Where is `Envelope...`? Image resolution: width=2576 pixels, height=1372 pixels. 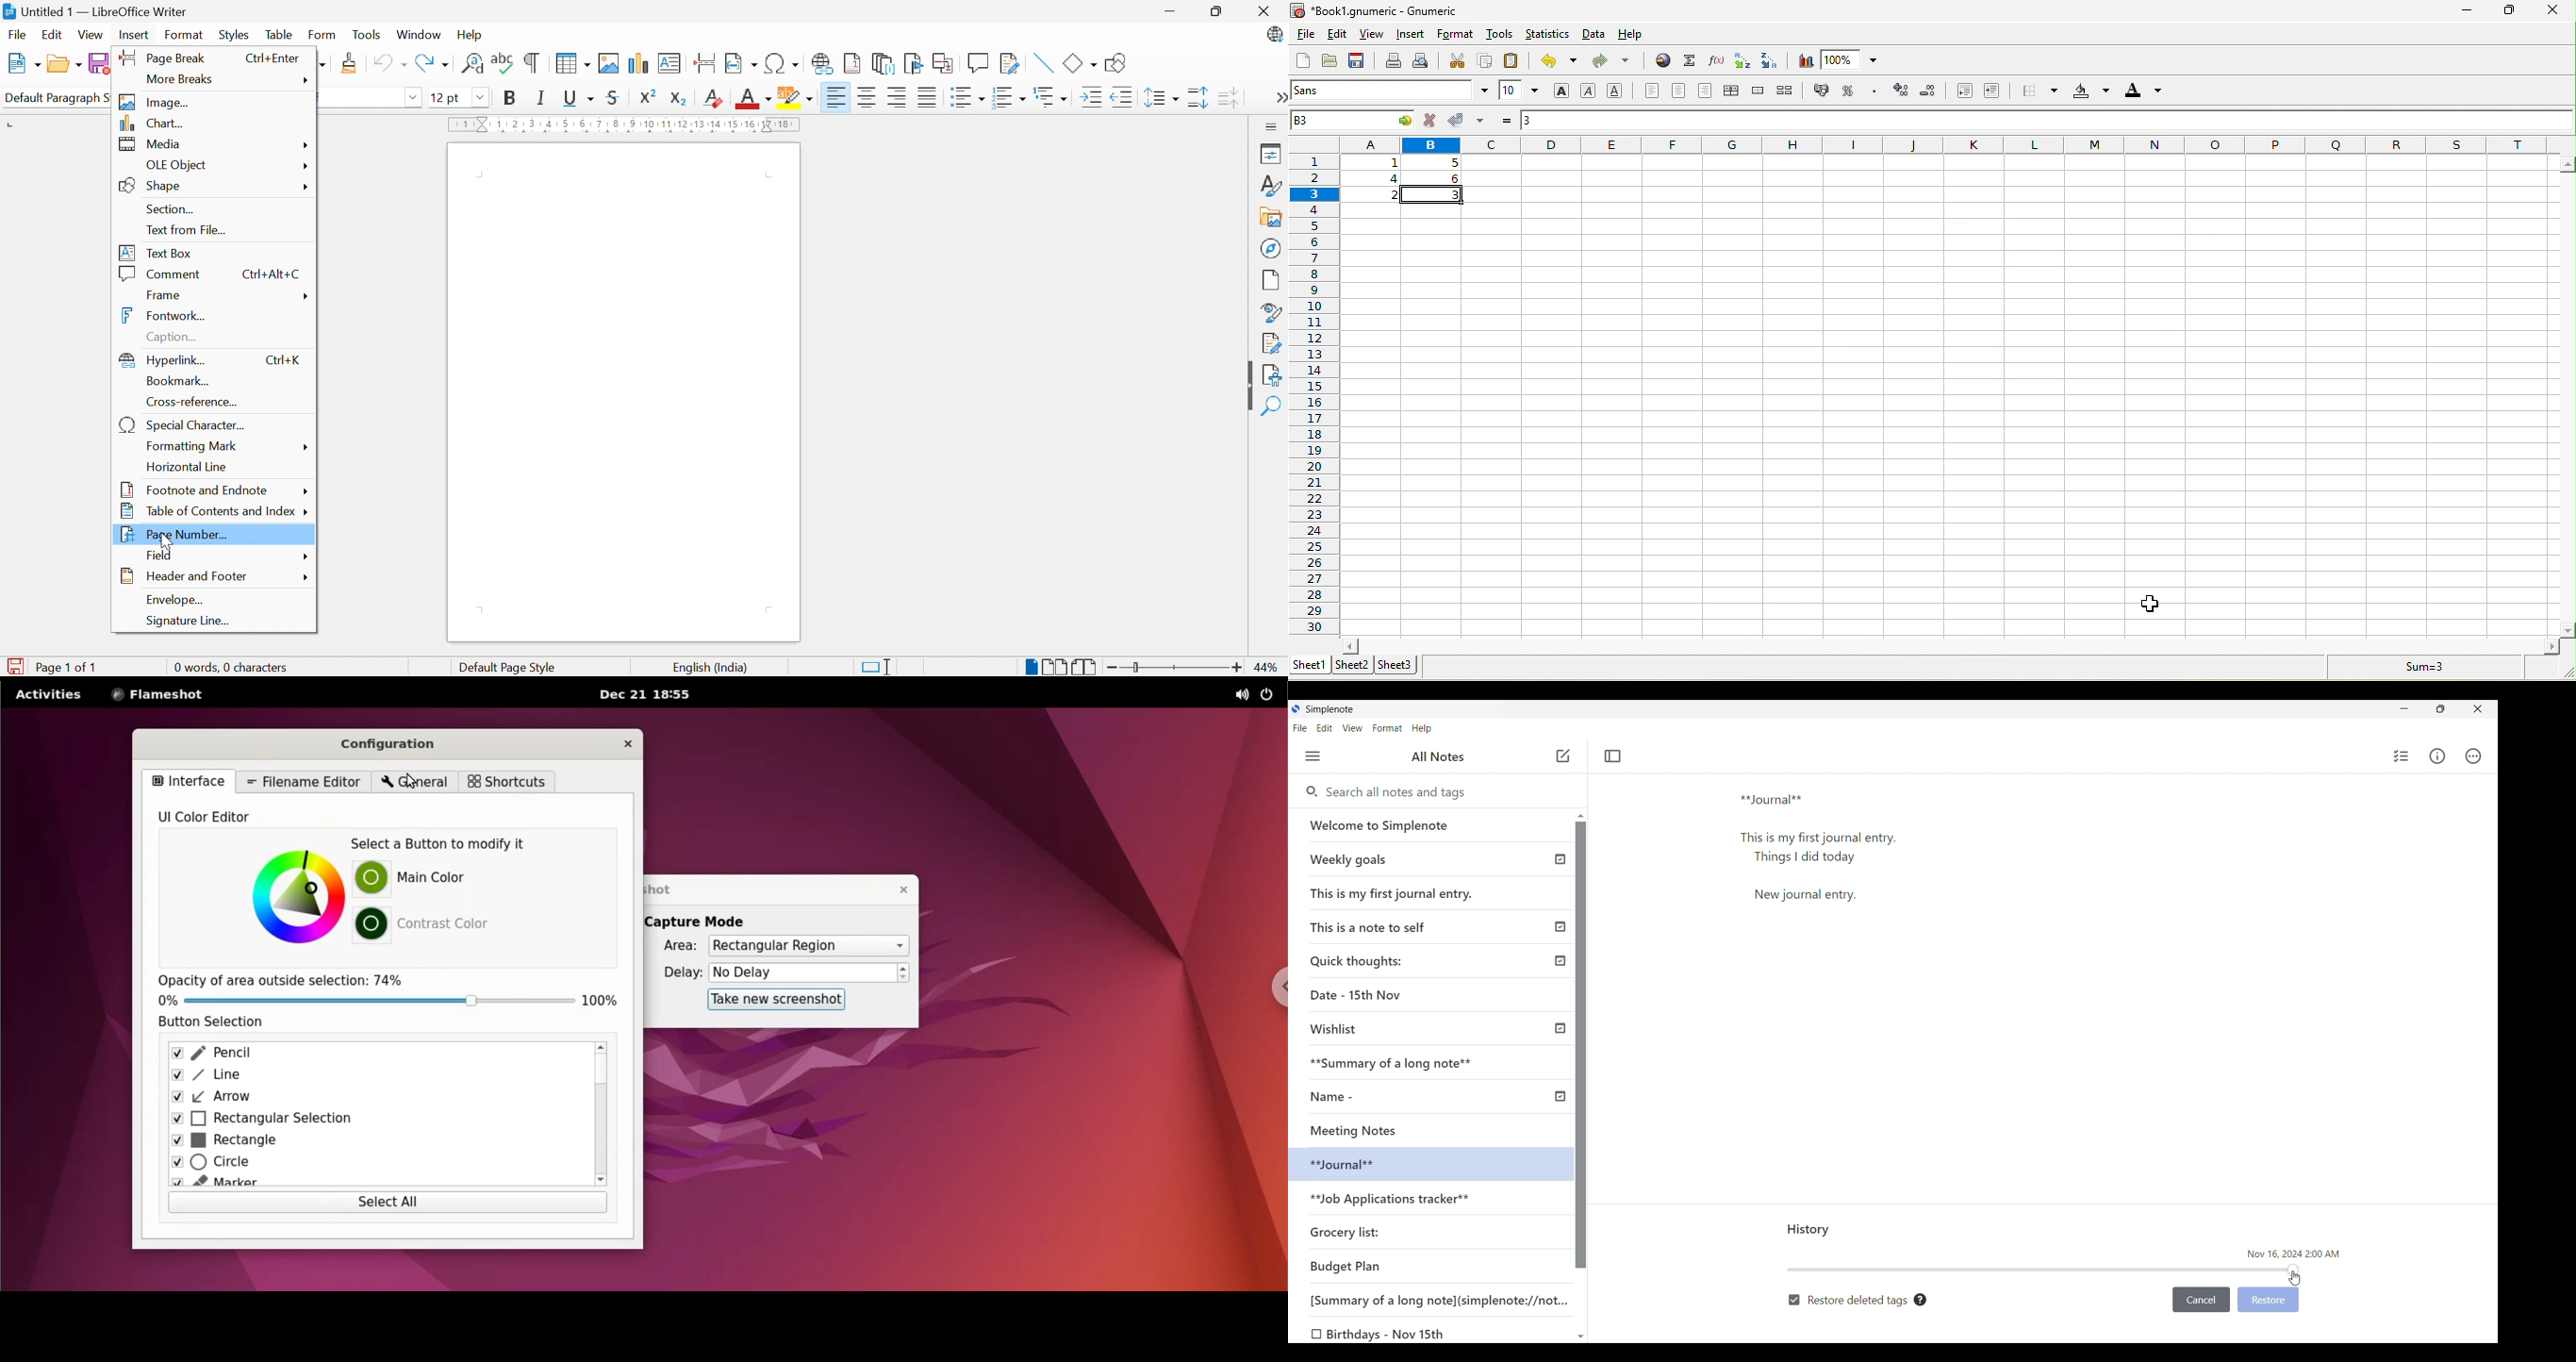
Envelope... is located at coordinates (176, 599).